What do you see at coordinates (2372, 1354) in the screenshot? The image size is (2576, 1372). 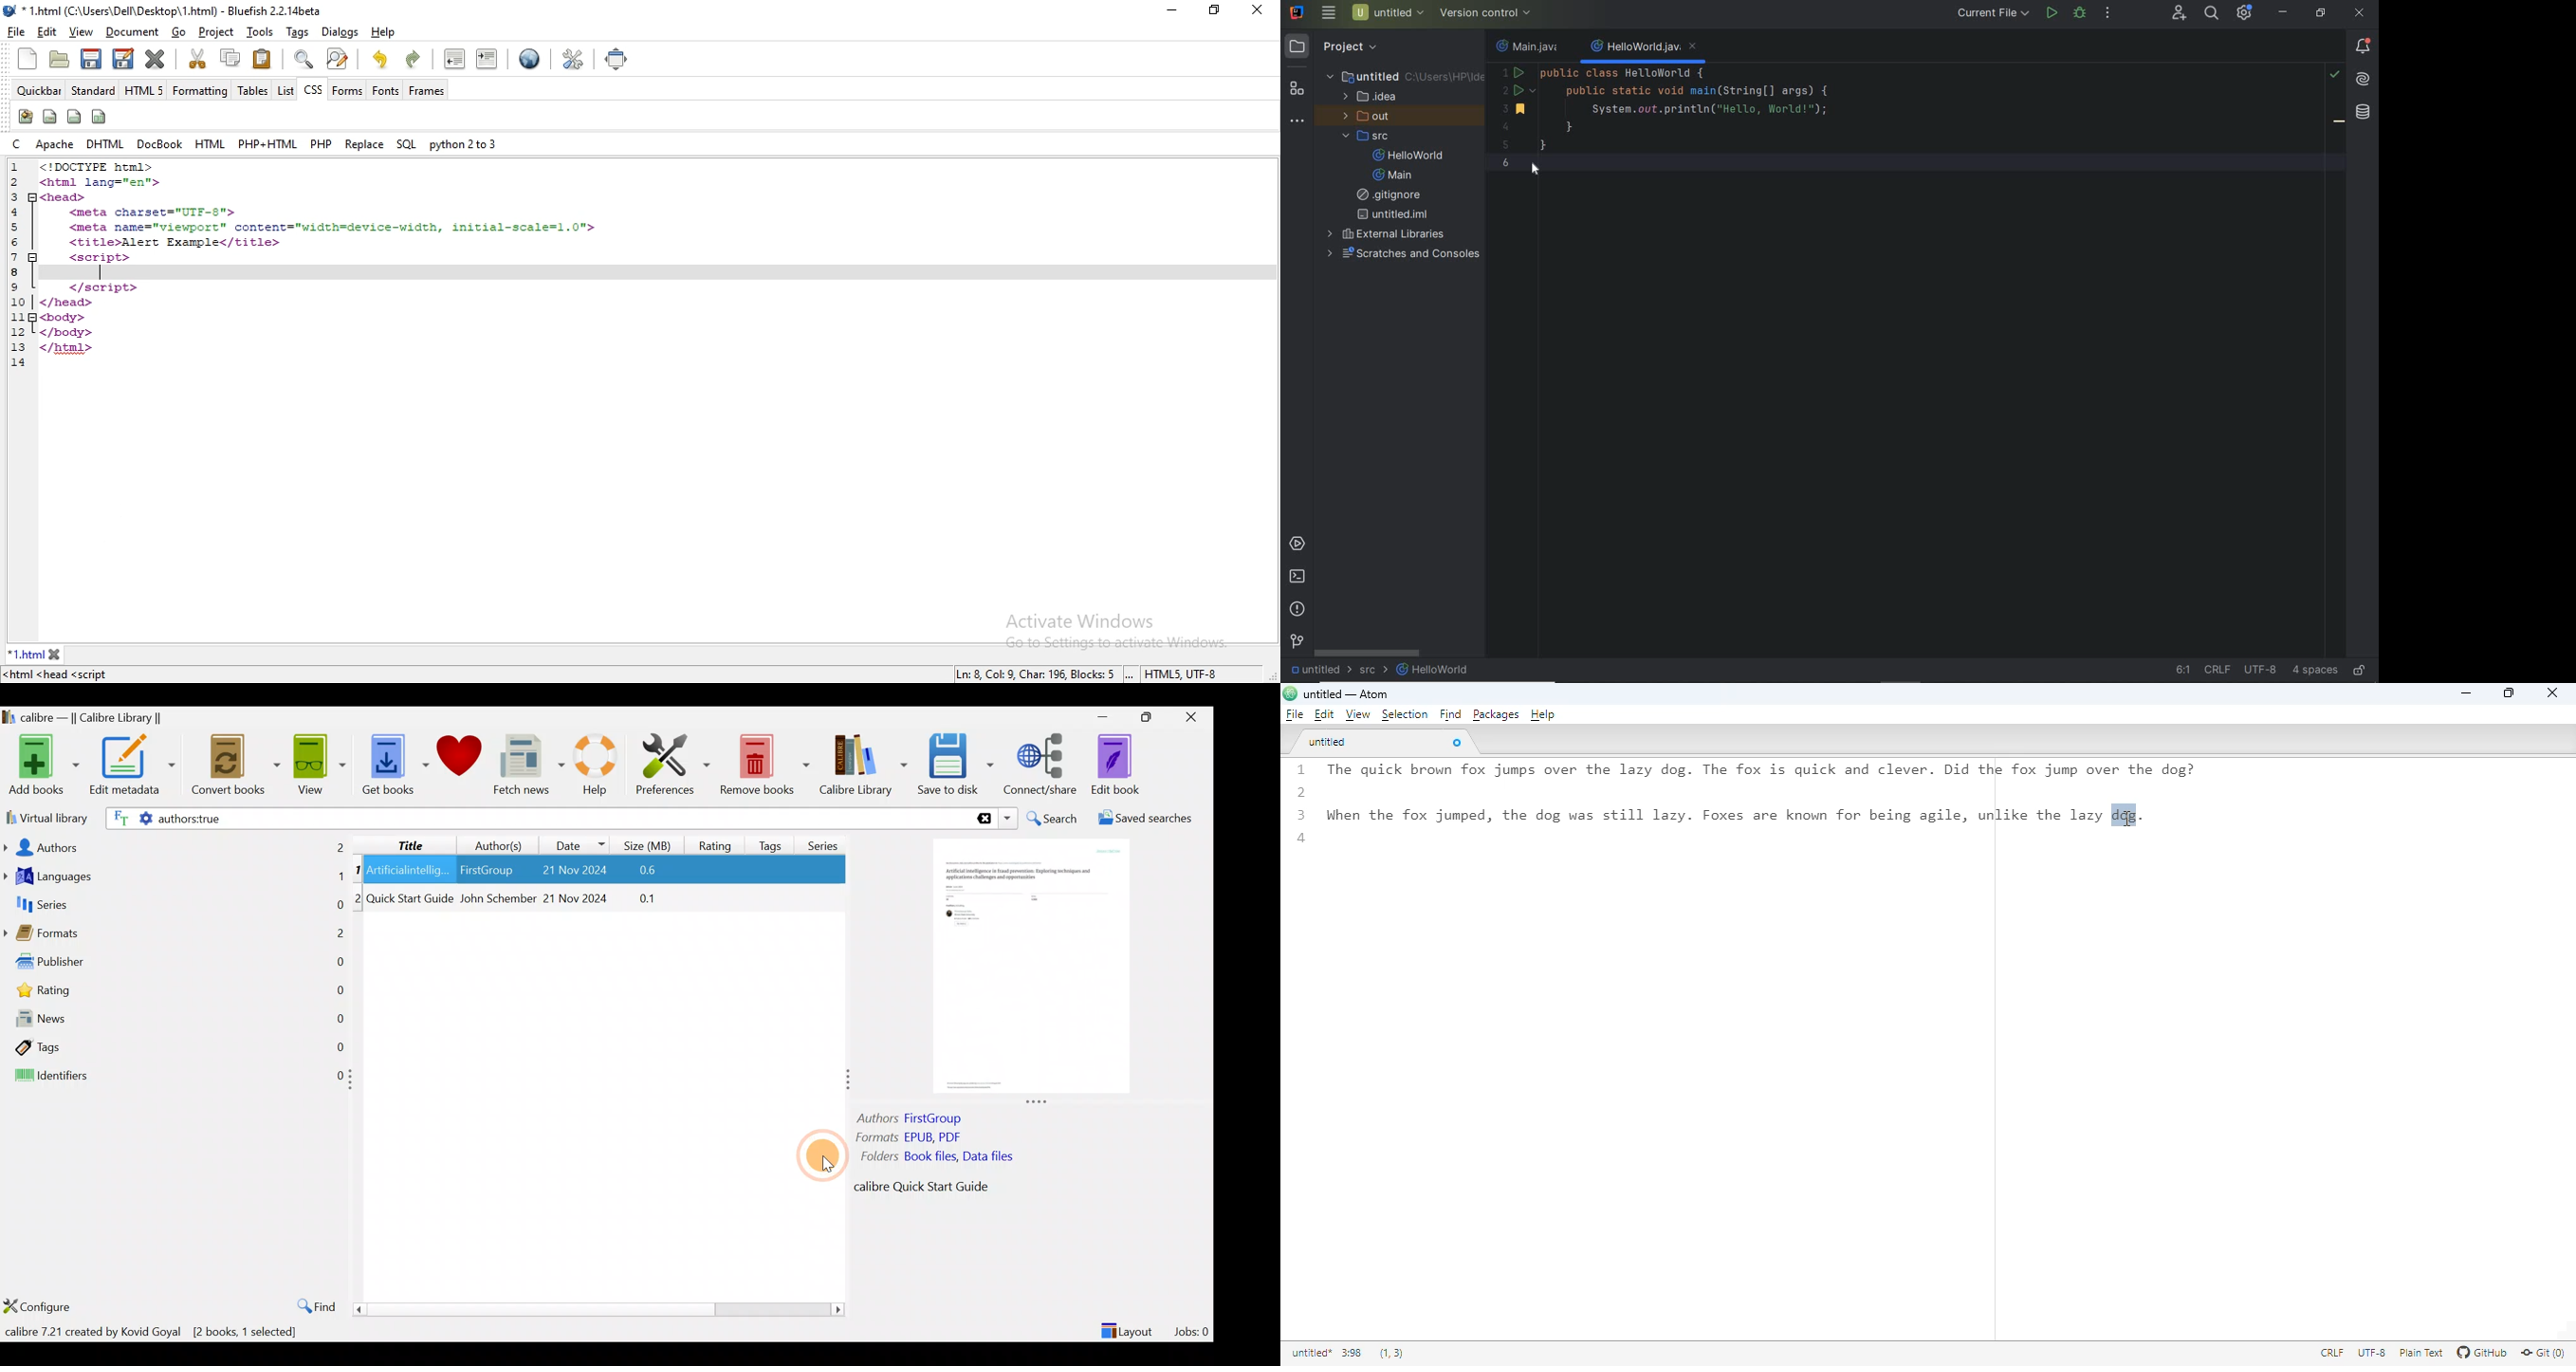 I see `UTF-8` at bounding box center [2372, 1354].